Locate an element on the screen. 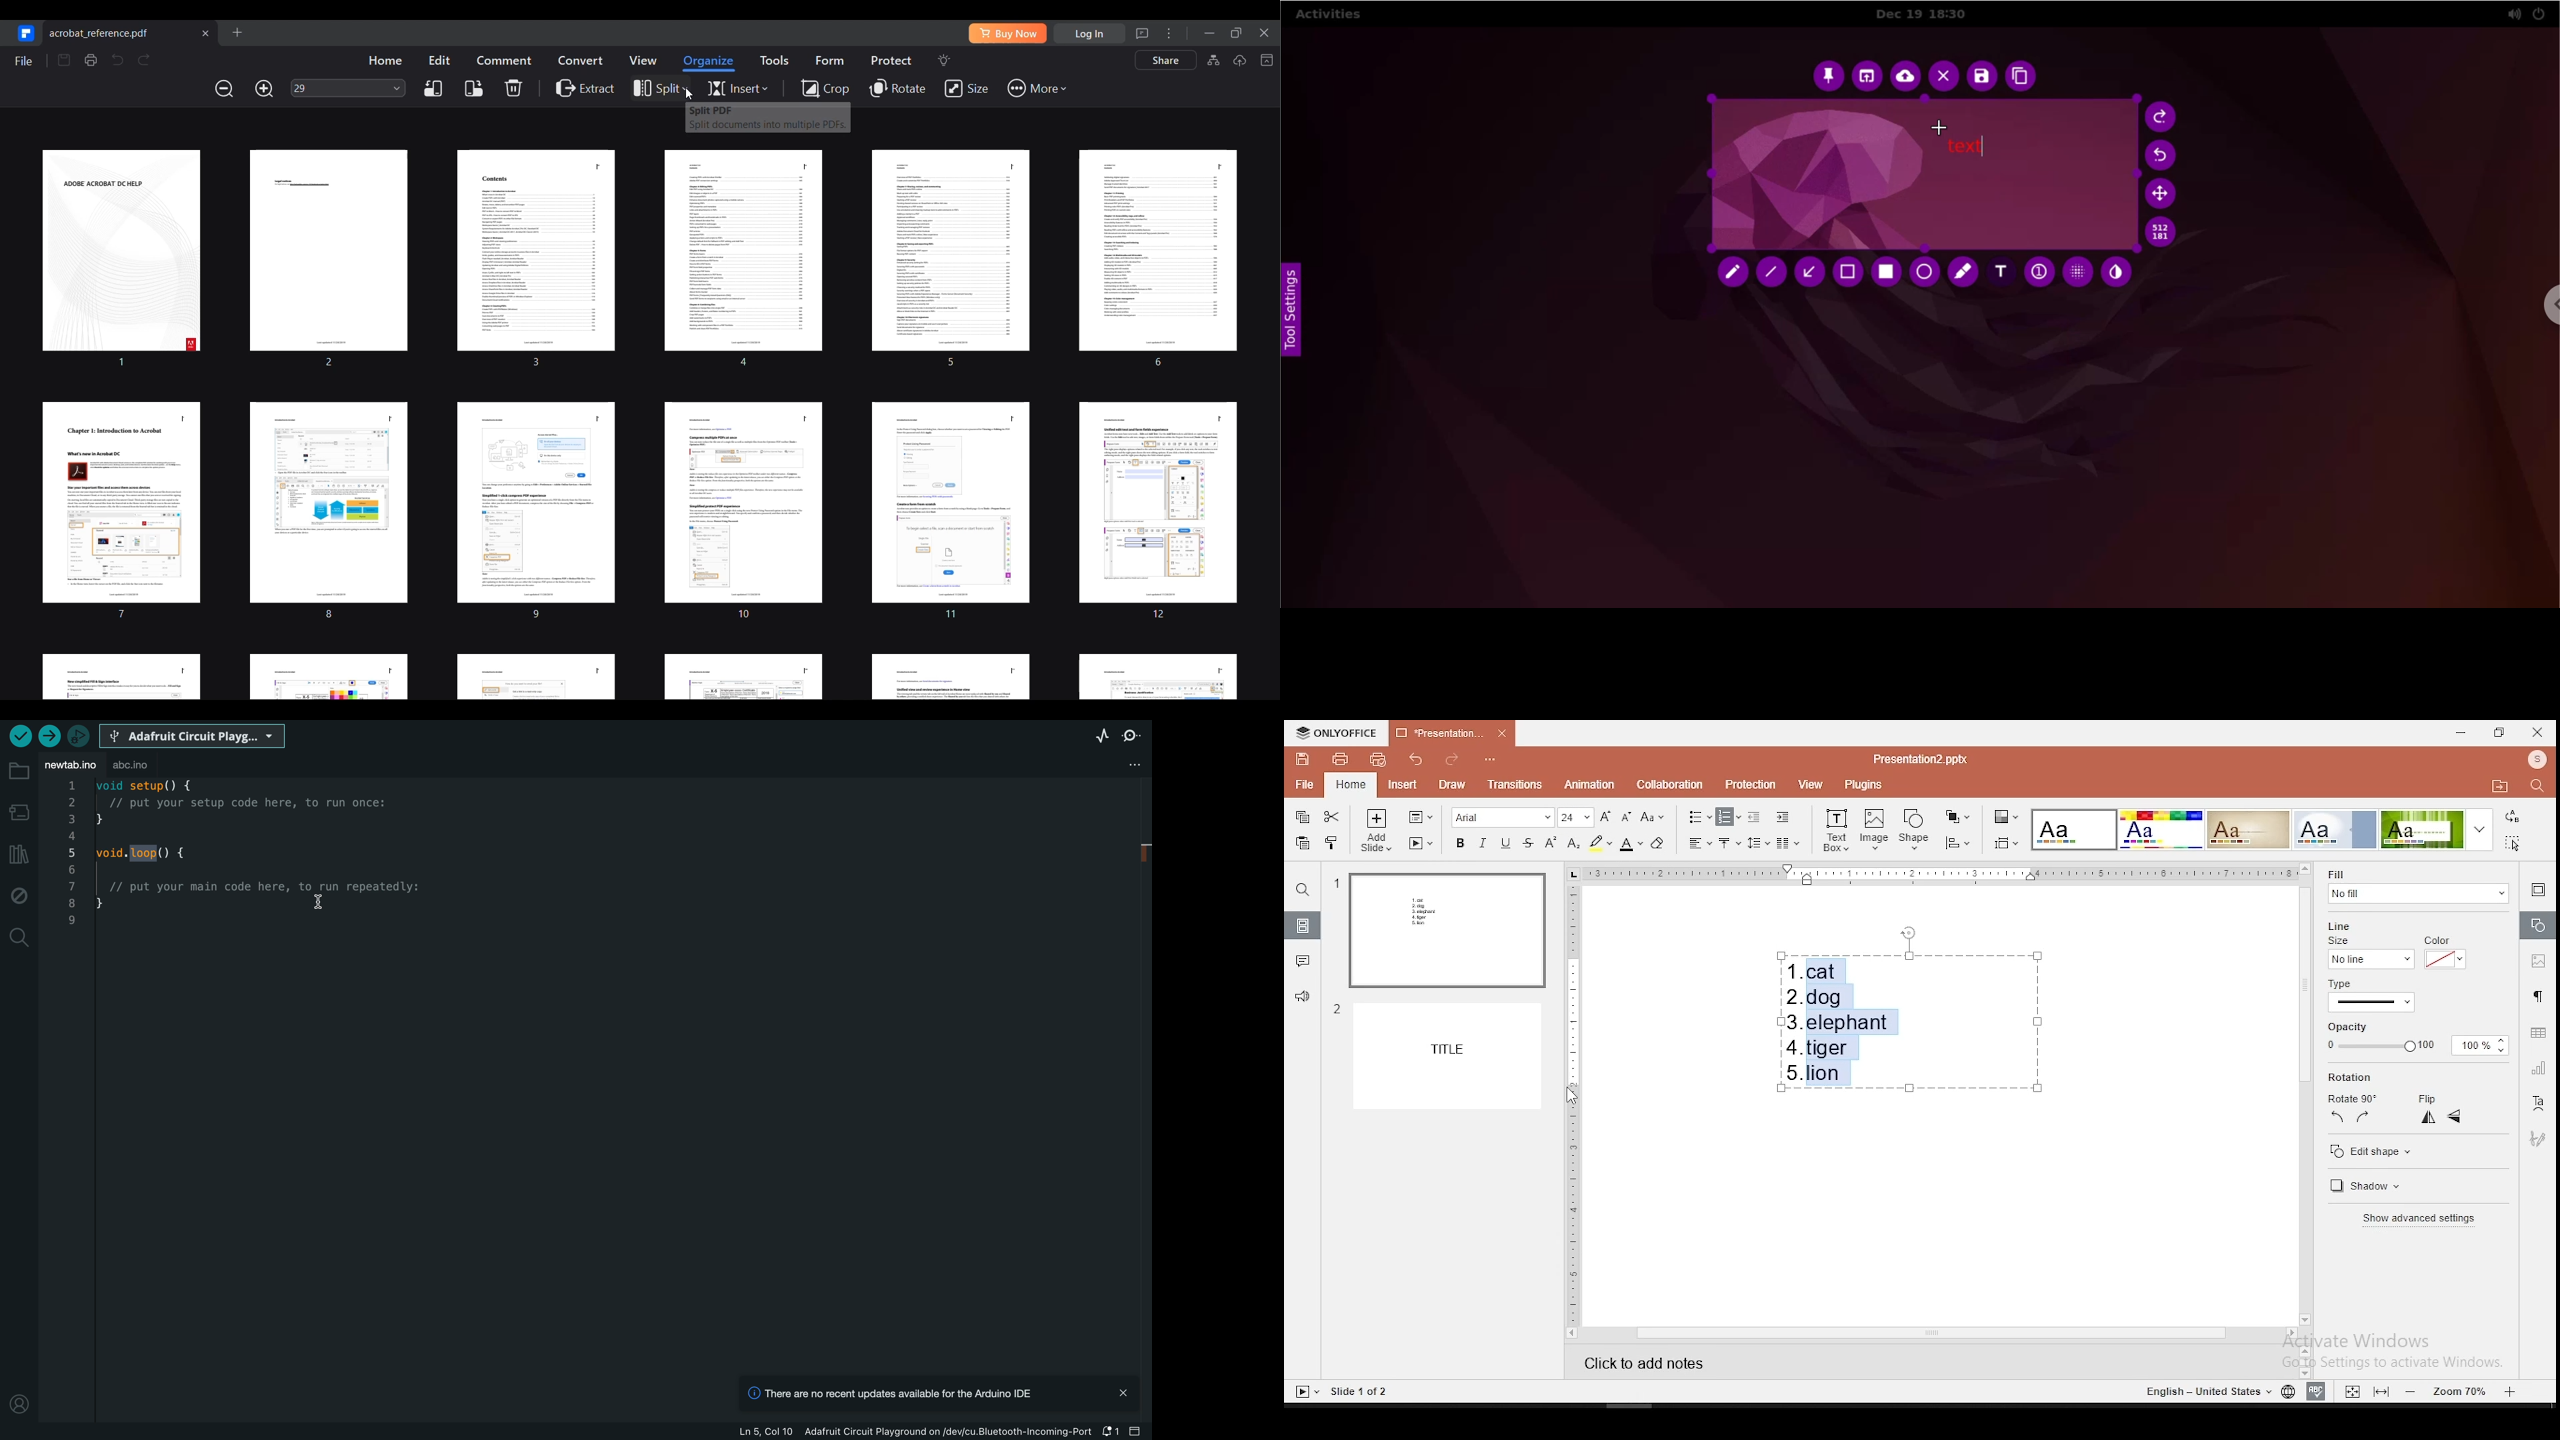 The height and width of the screenshot is (1456, 2576). opacity is located at coordinates (2417, 1038).